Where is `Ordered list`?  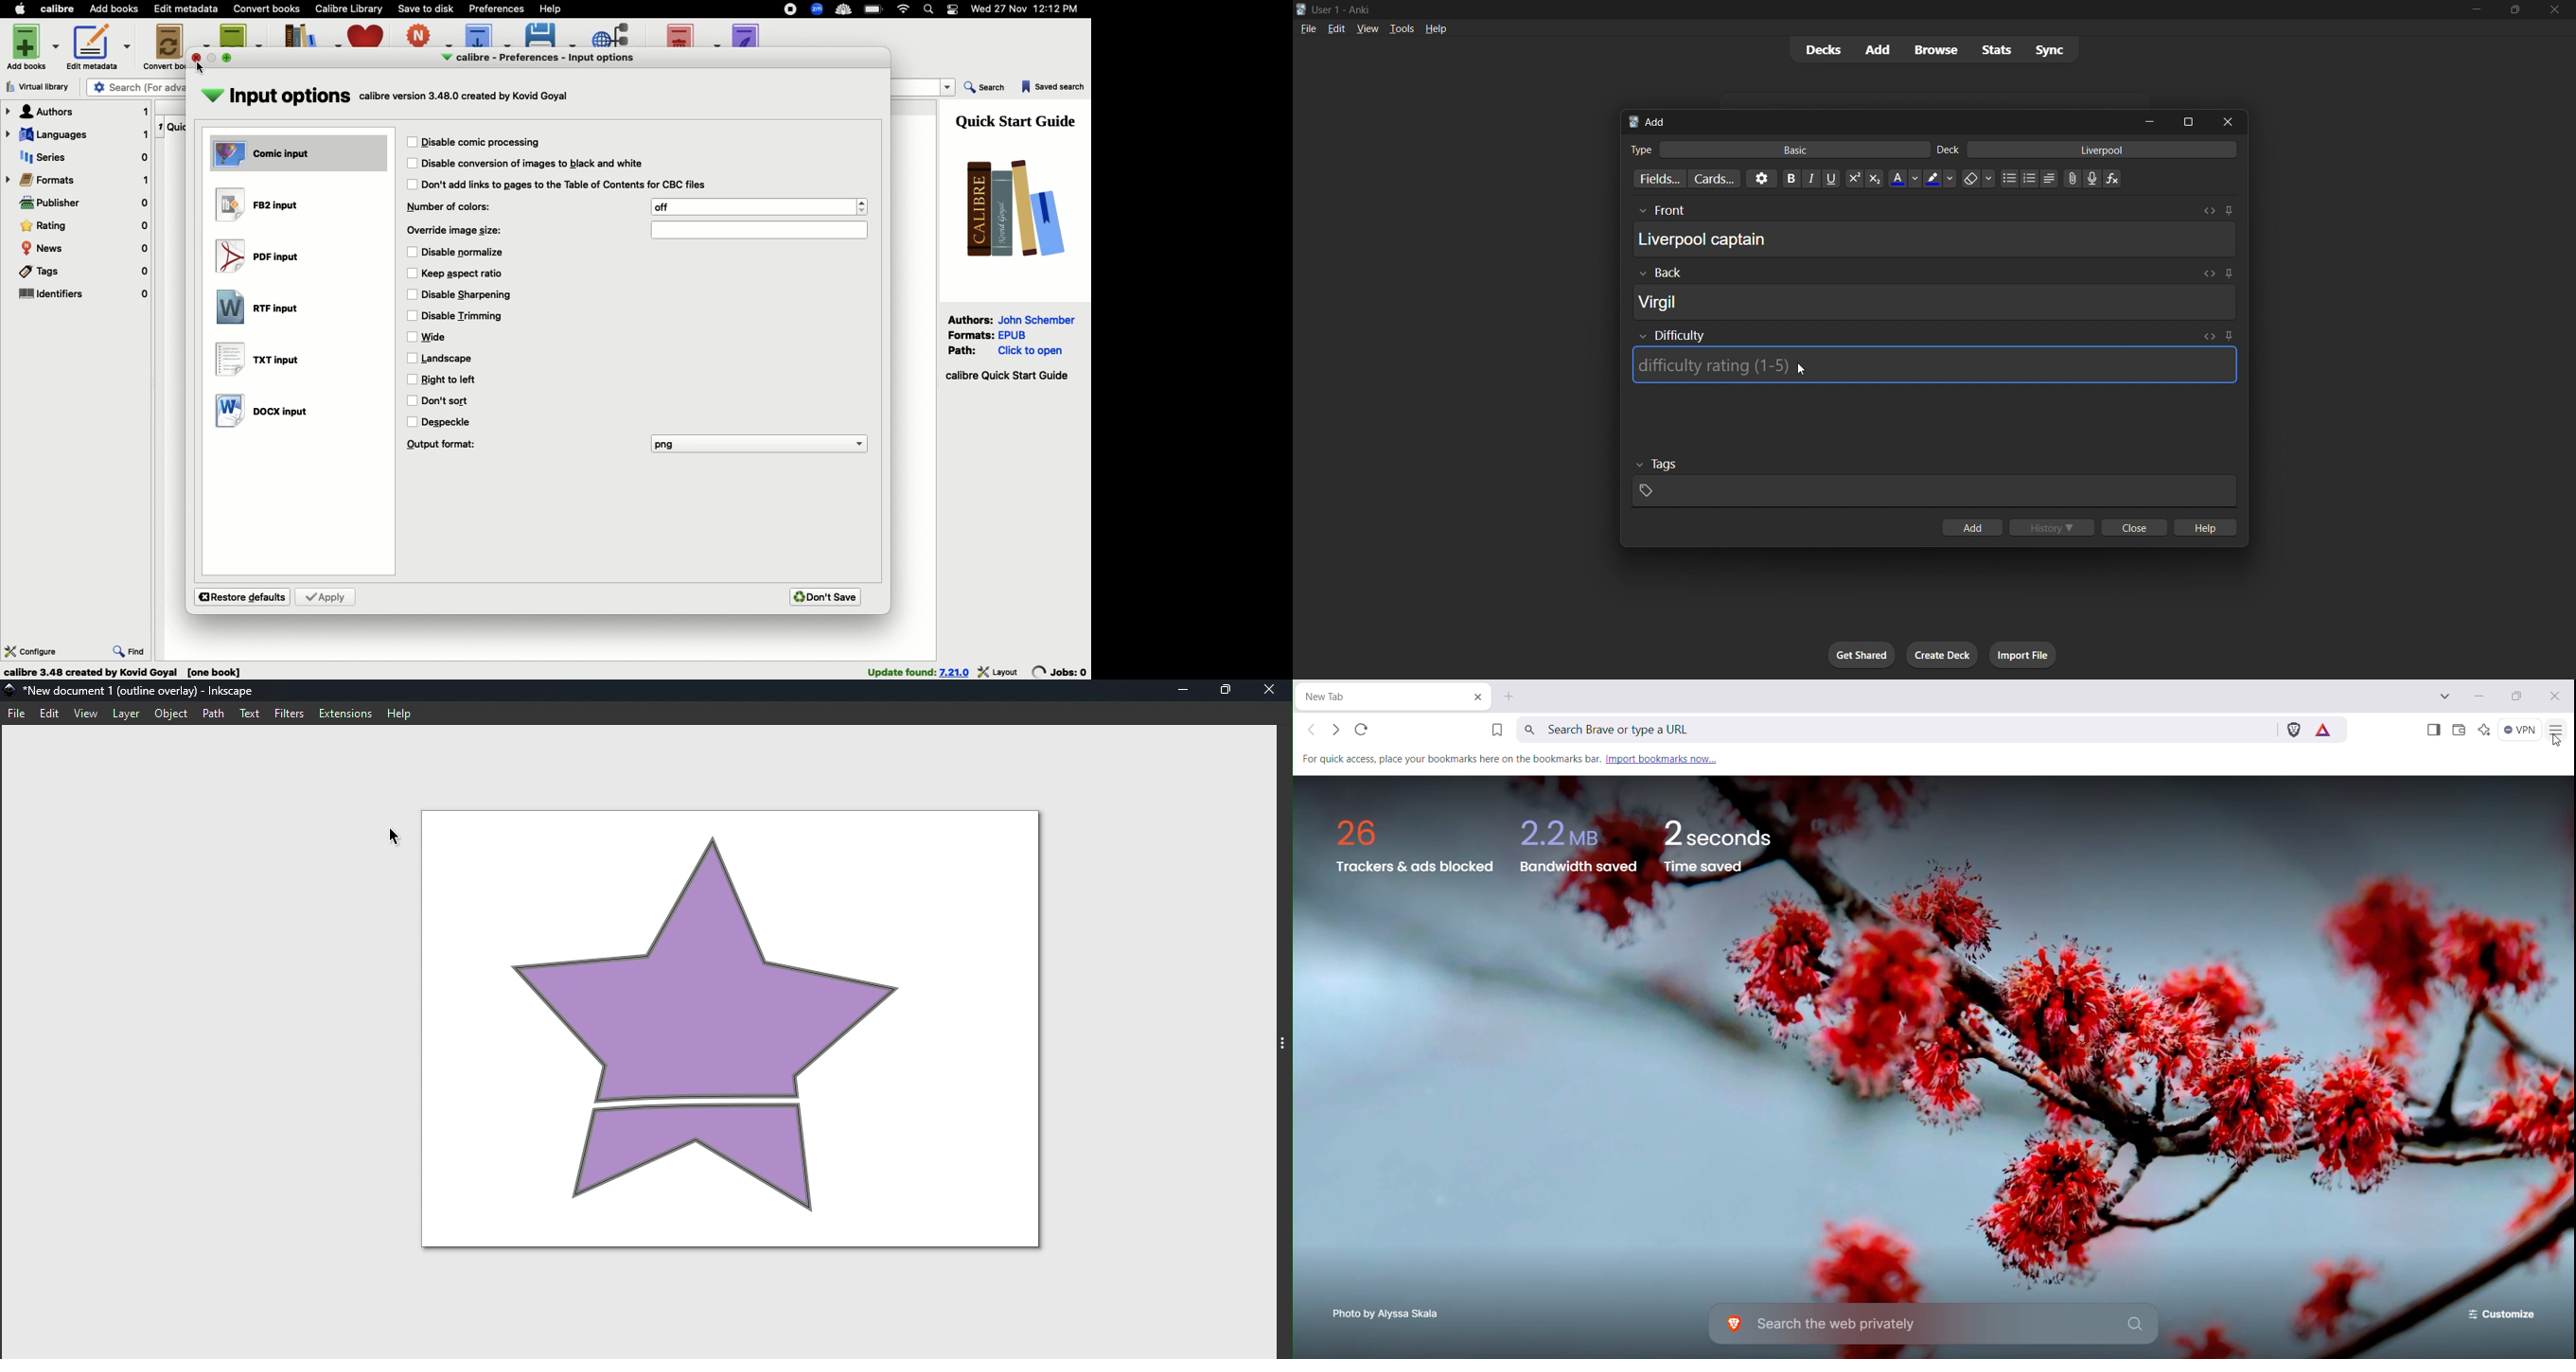
Ordered list is located at coordinates (2030, 179).